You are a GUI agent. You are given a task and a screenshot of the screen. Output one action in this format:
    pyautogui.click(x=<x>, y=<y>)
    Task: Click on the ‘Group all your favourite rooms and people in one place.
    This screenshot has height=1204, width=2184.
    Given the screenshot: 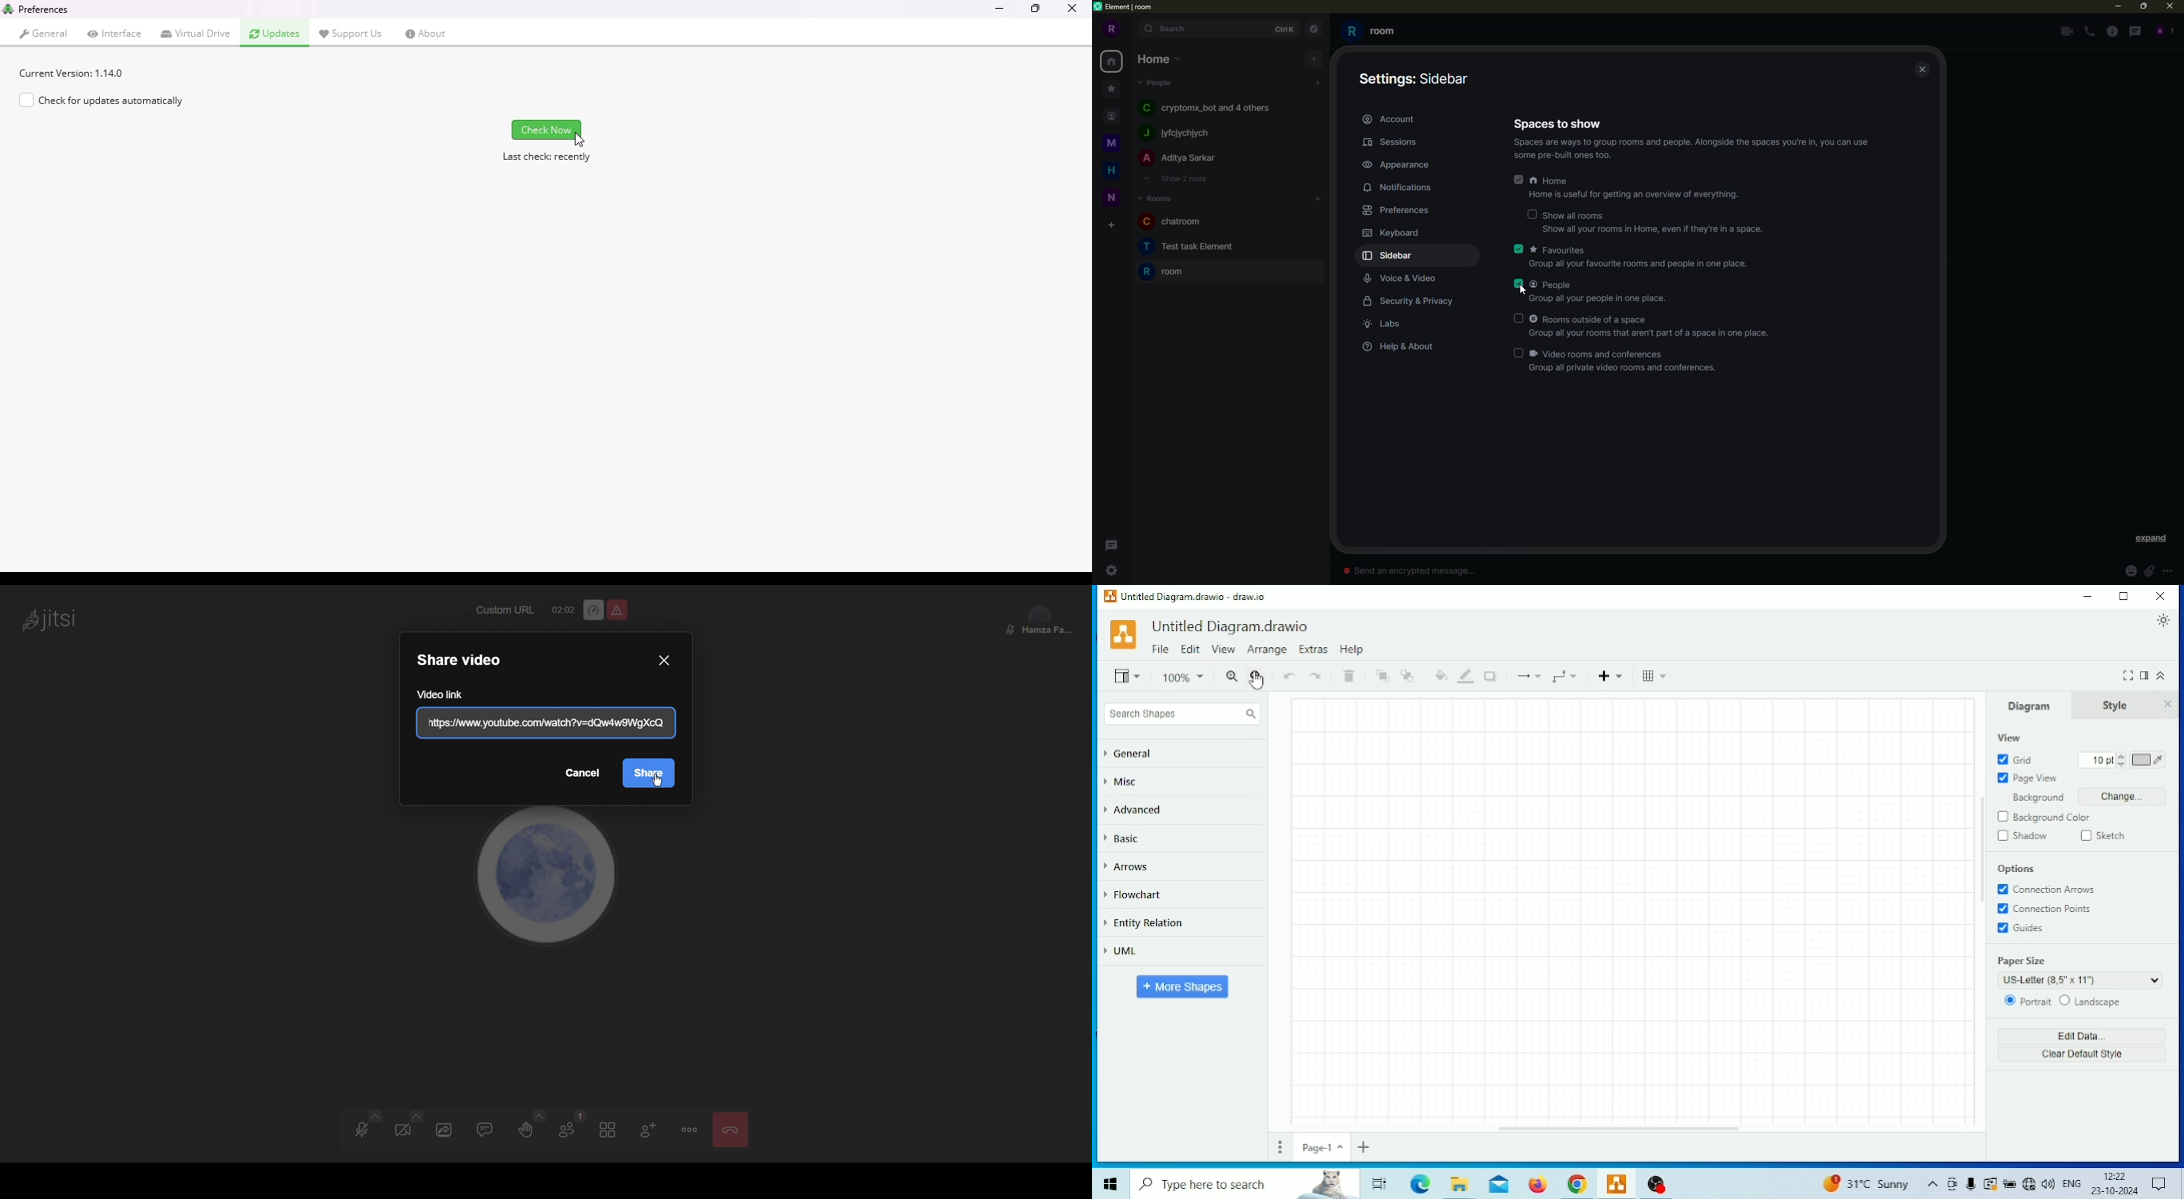 What is the action you would take?
    pyautogui.click(x=1631, y=267)
    